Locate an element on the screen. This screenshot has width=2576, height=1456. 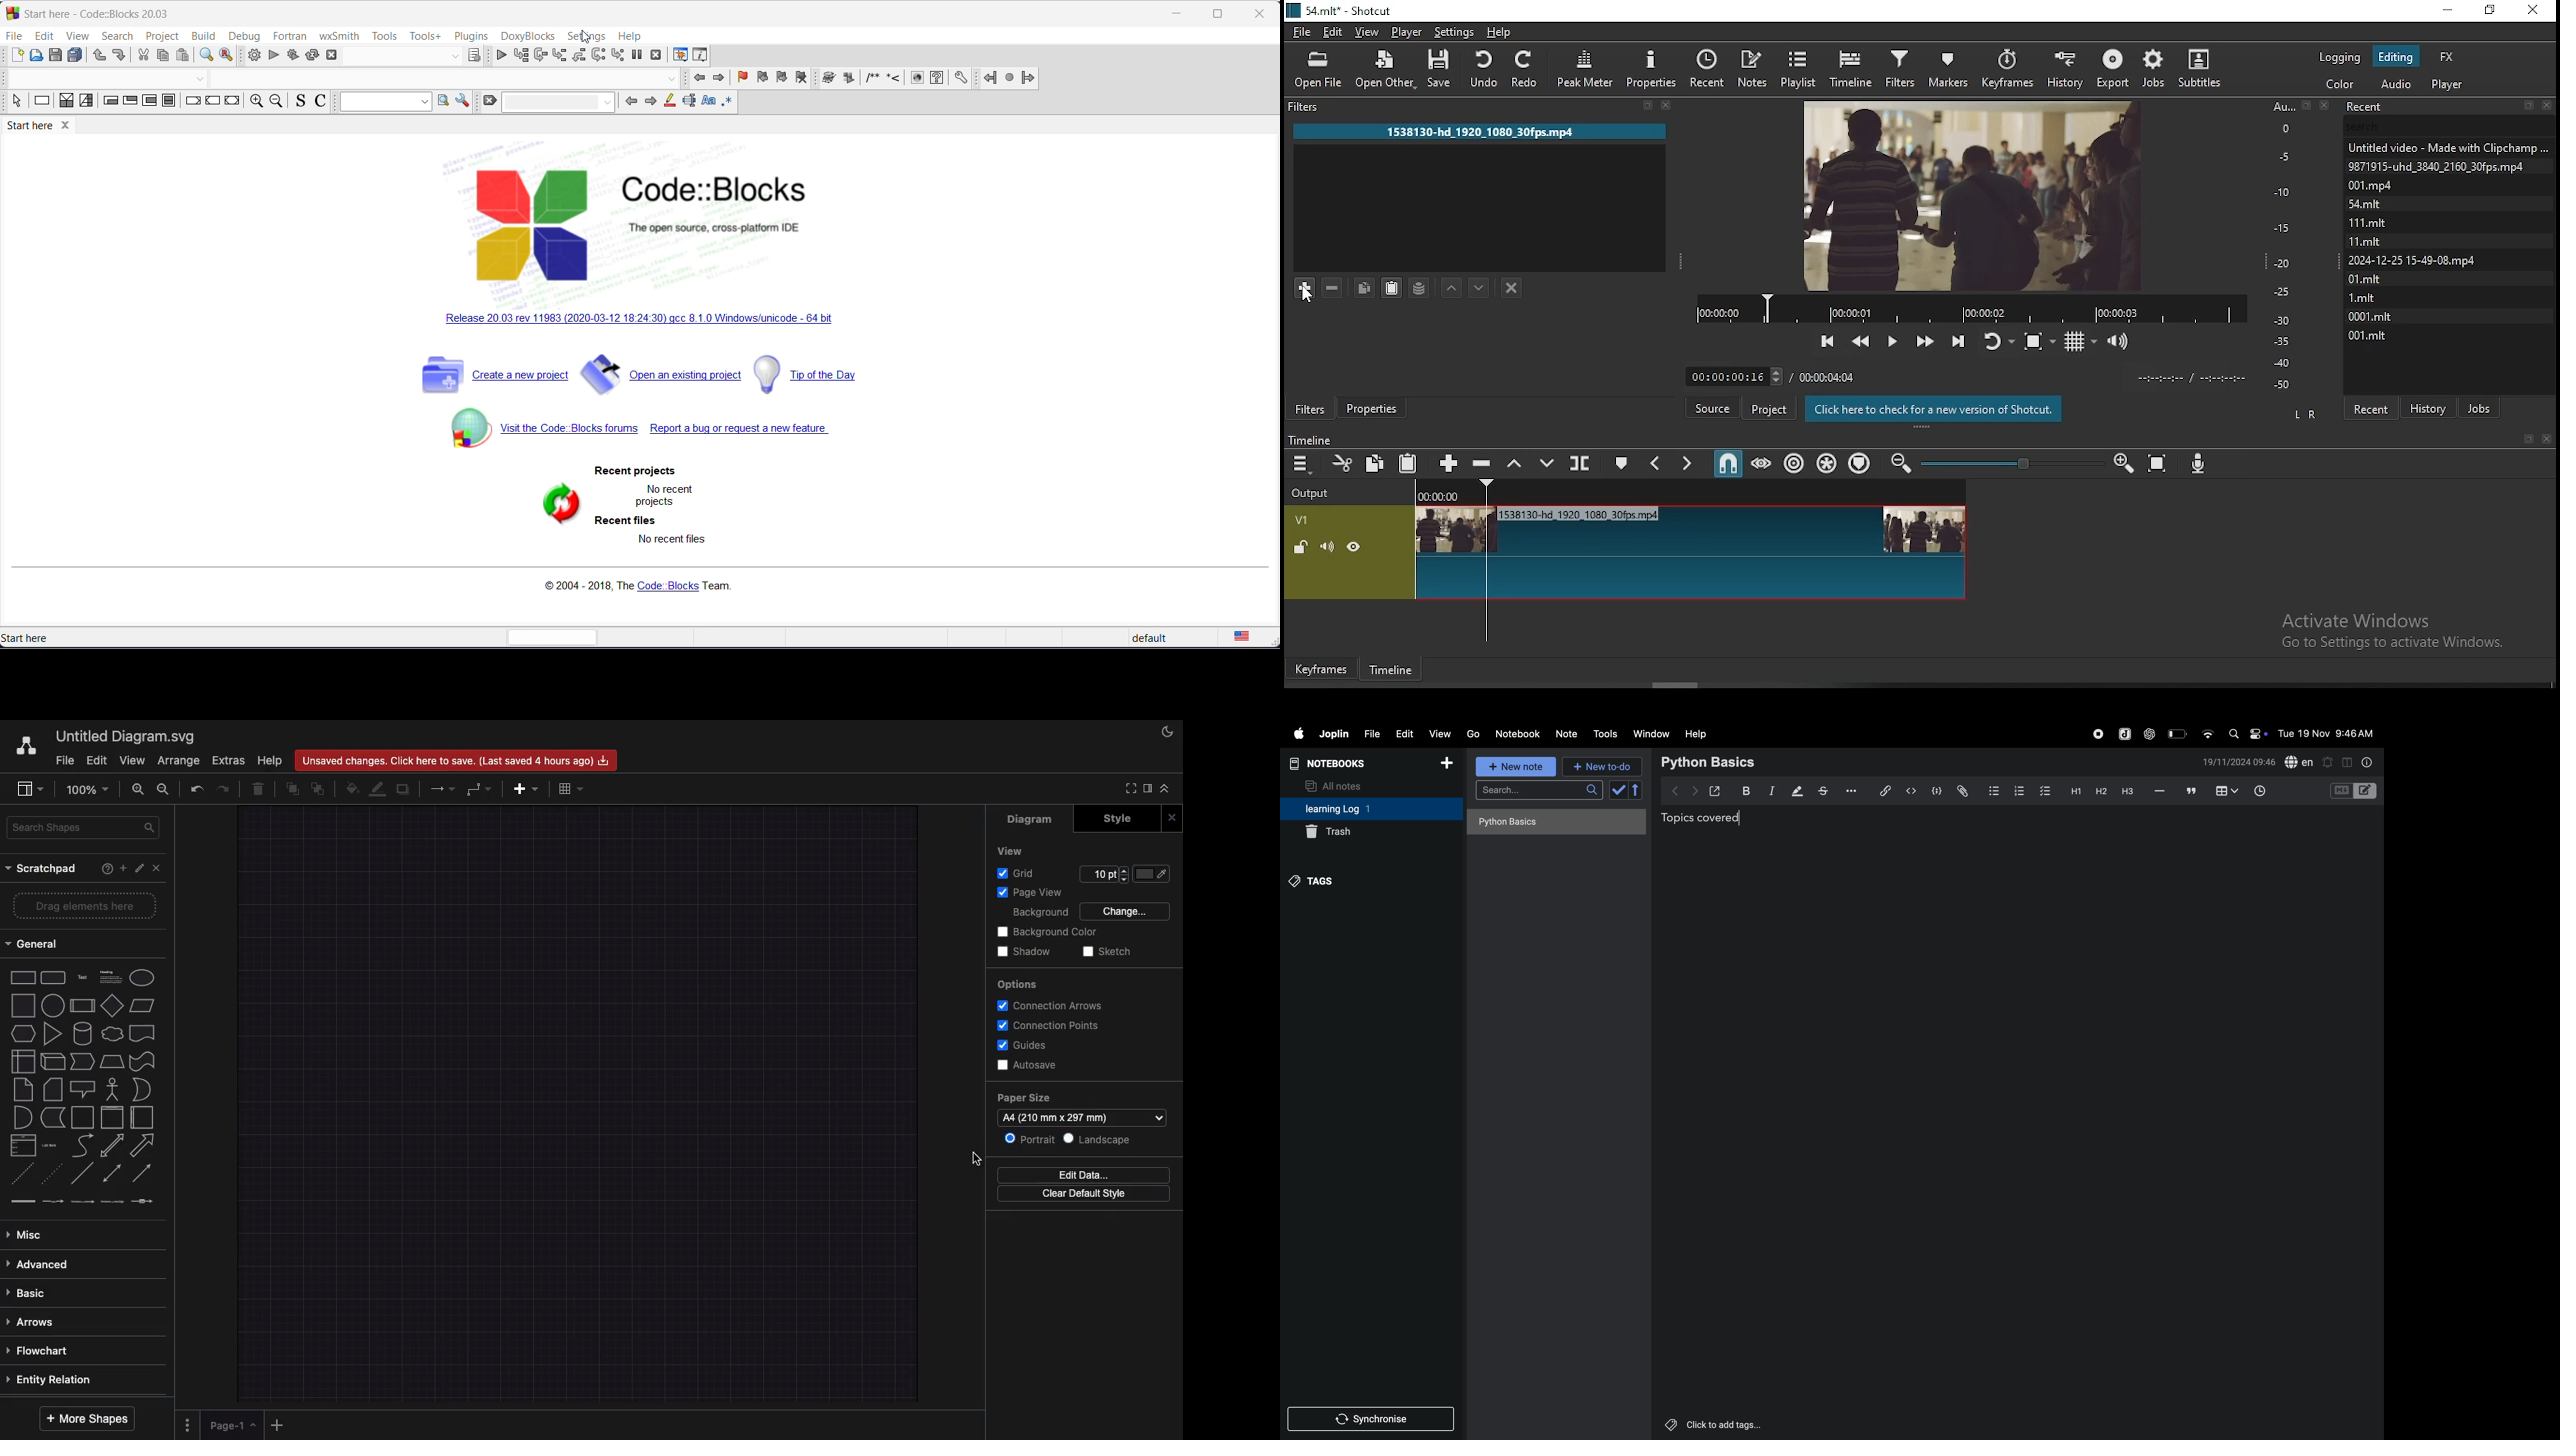
selection is located at coordinates (18, 101).